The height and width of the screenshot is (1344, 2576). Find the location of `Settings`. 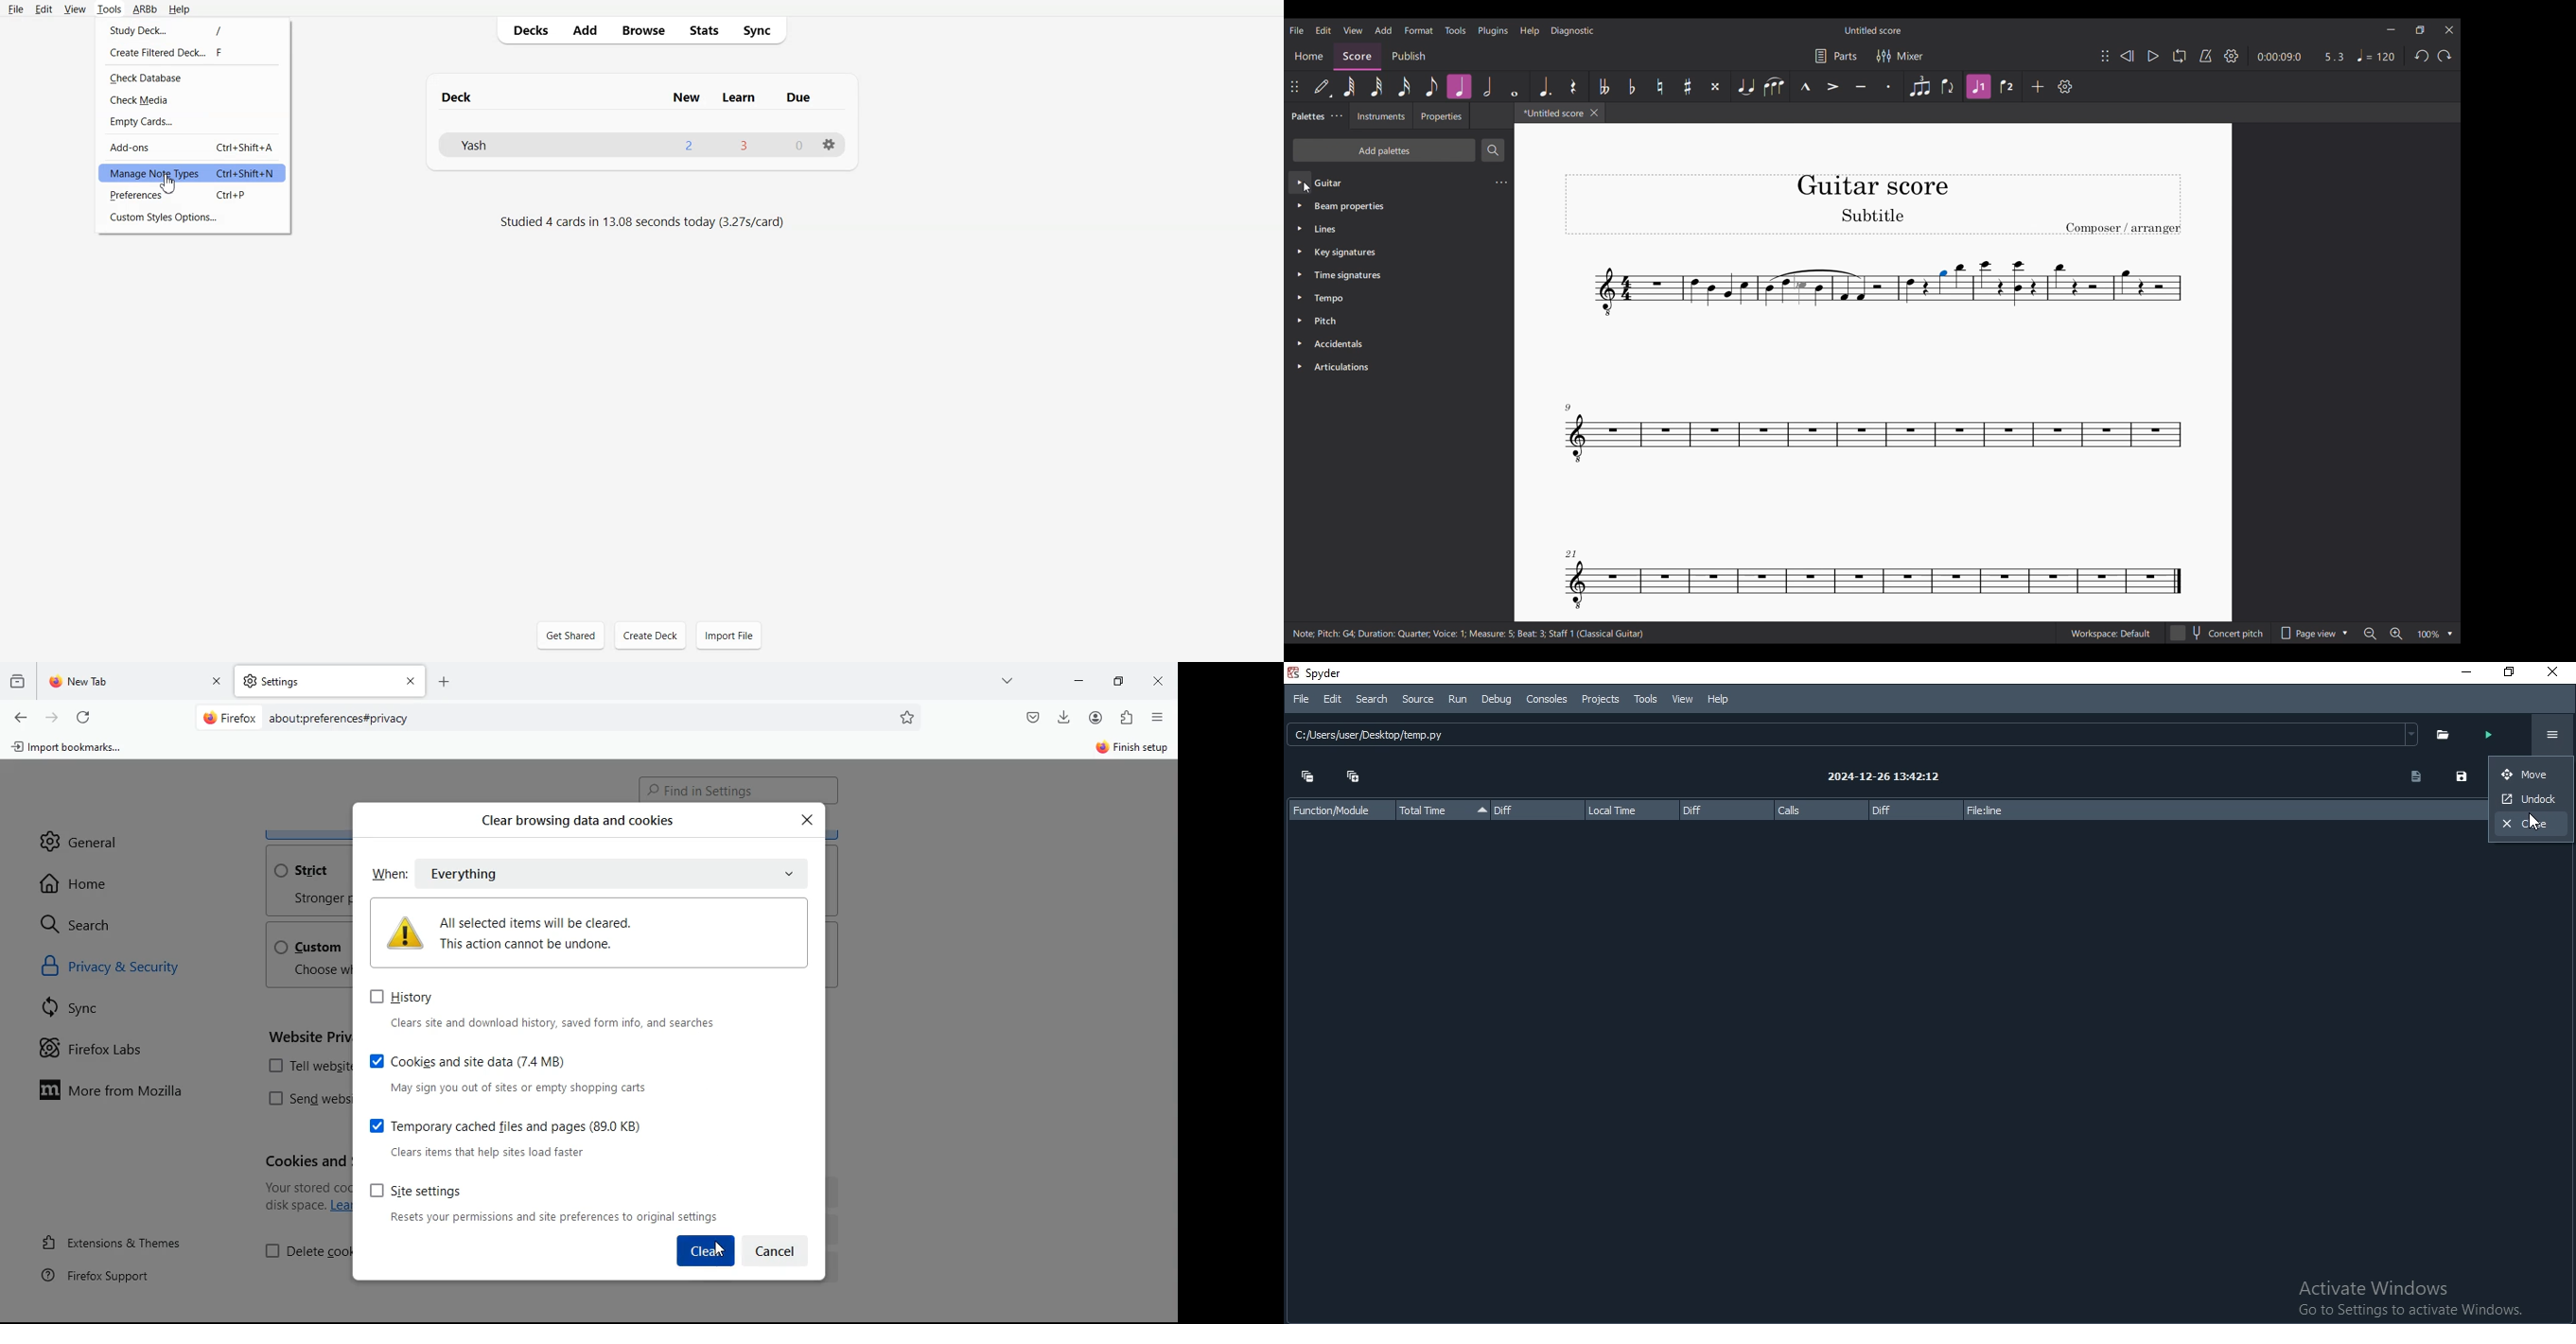

Settings is located at coordinates (830, 145).